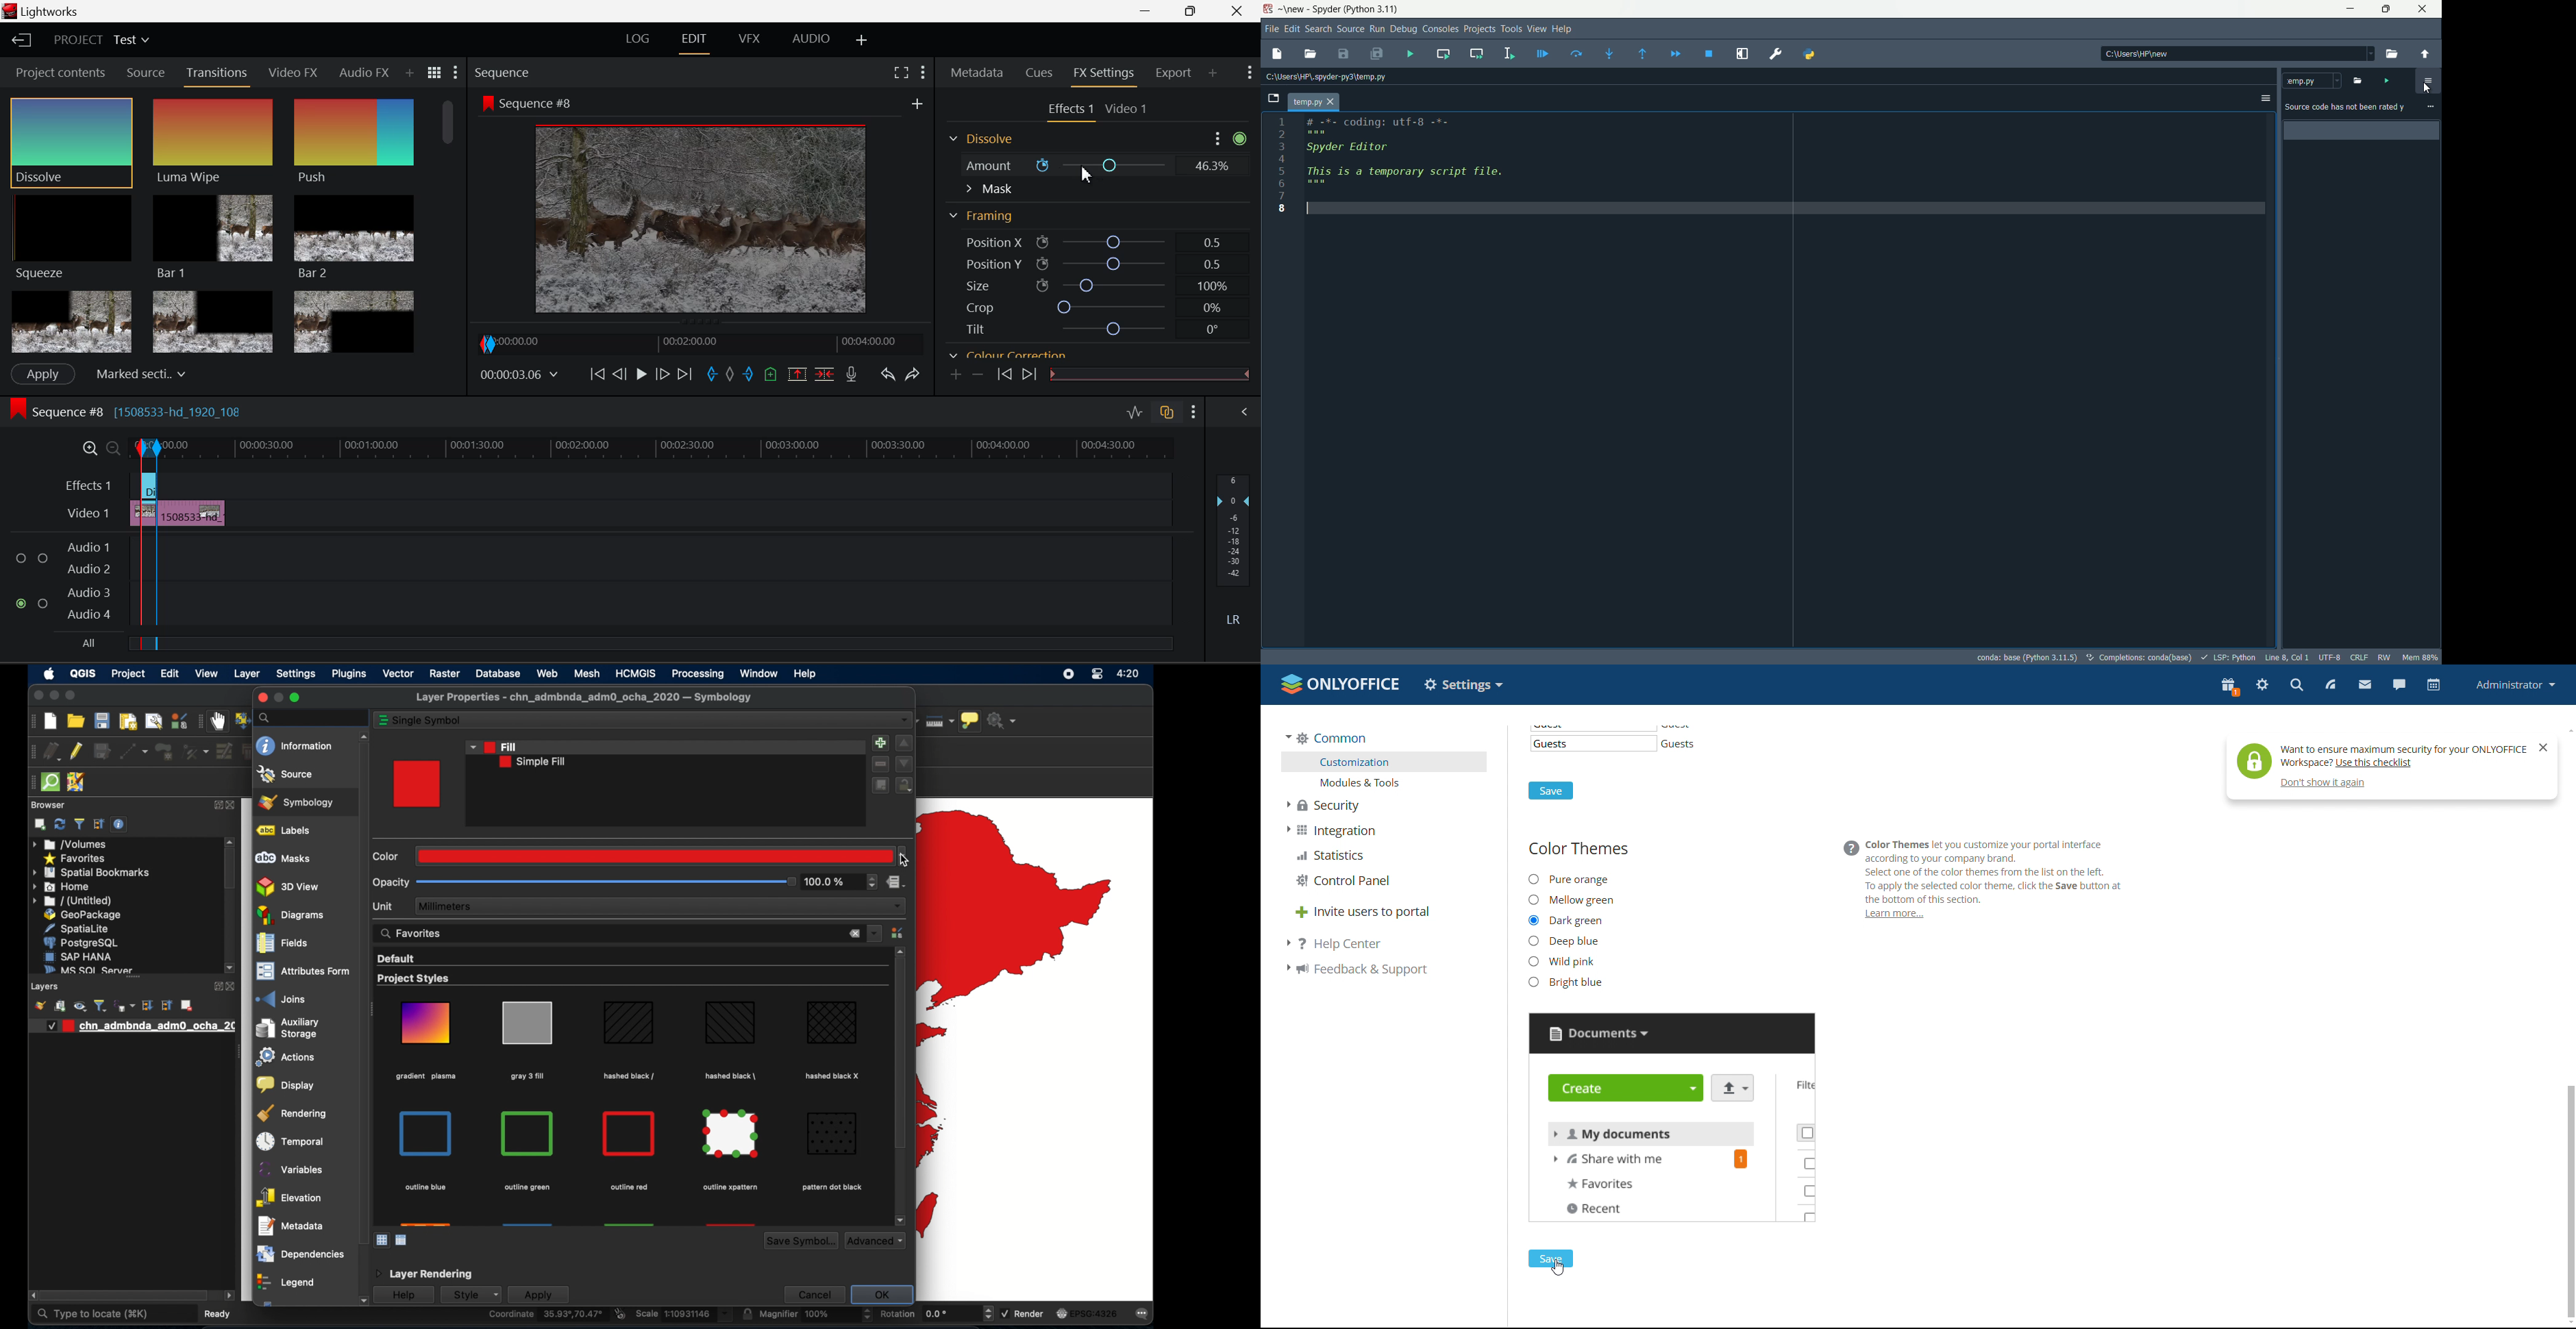  What do you see at coordinates (2428, 52) in the screenshot?
I see `parent directory` at bounding box center [2428, 52].